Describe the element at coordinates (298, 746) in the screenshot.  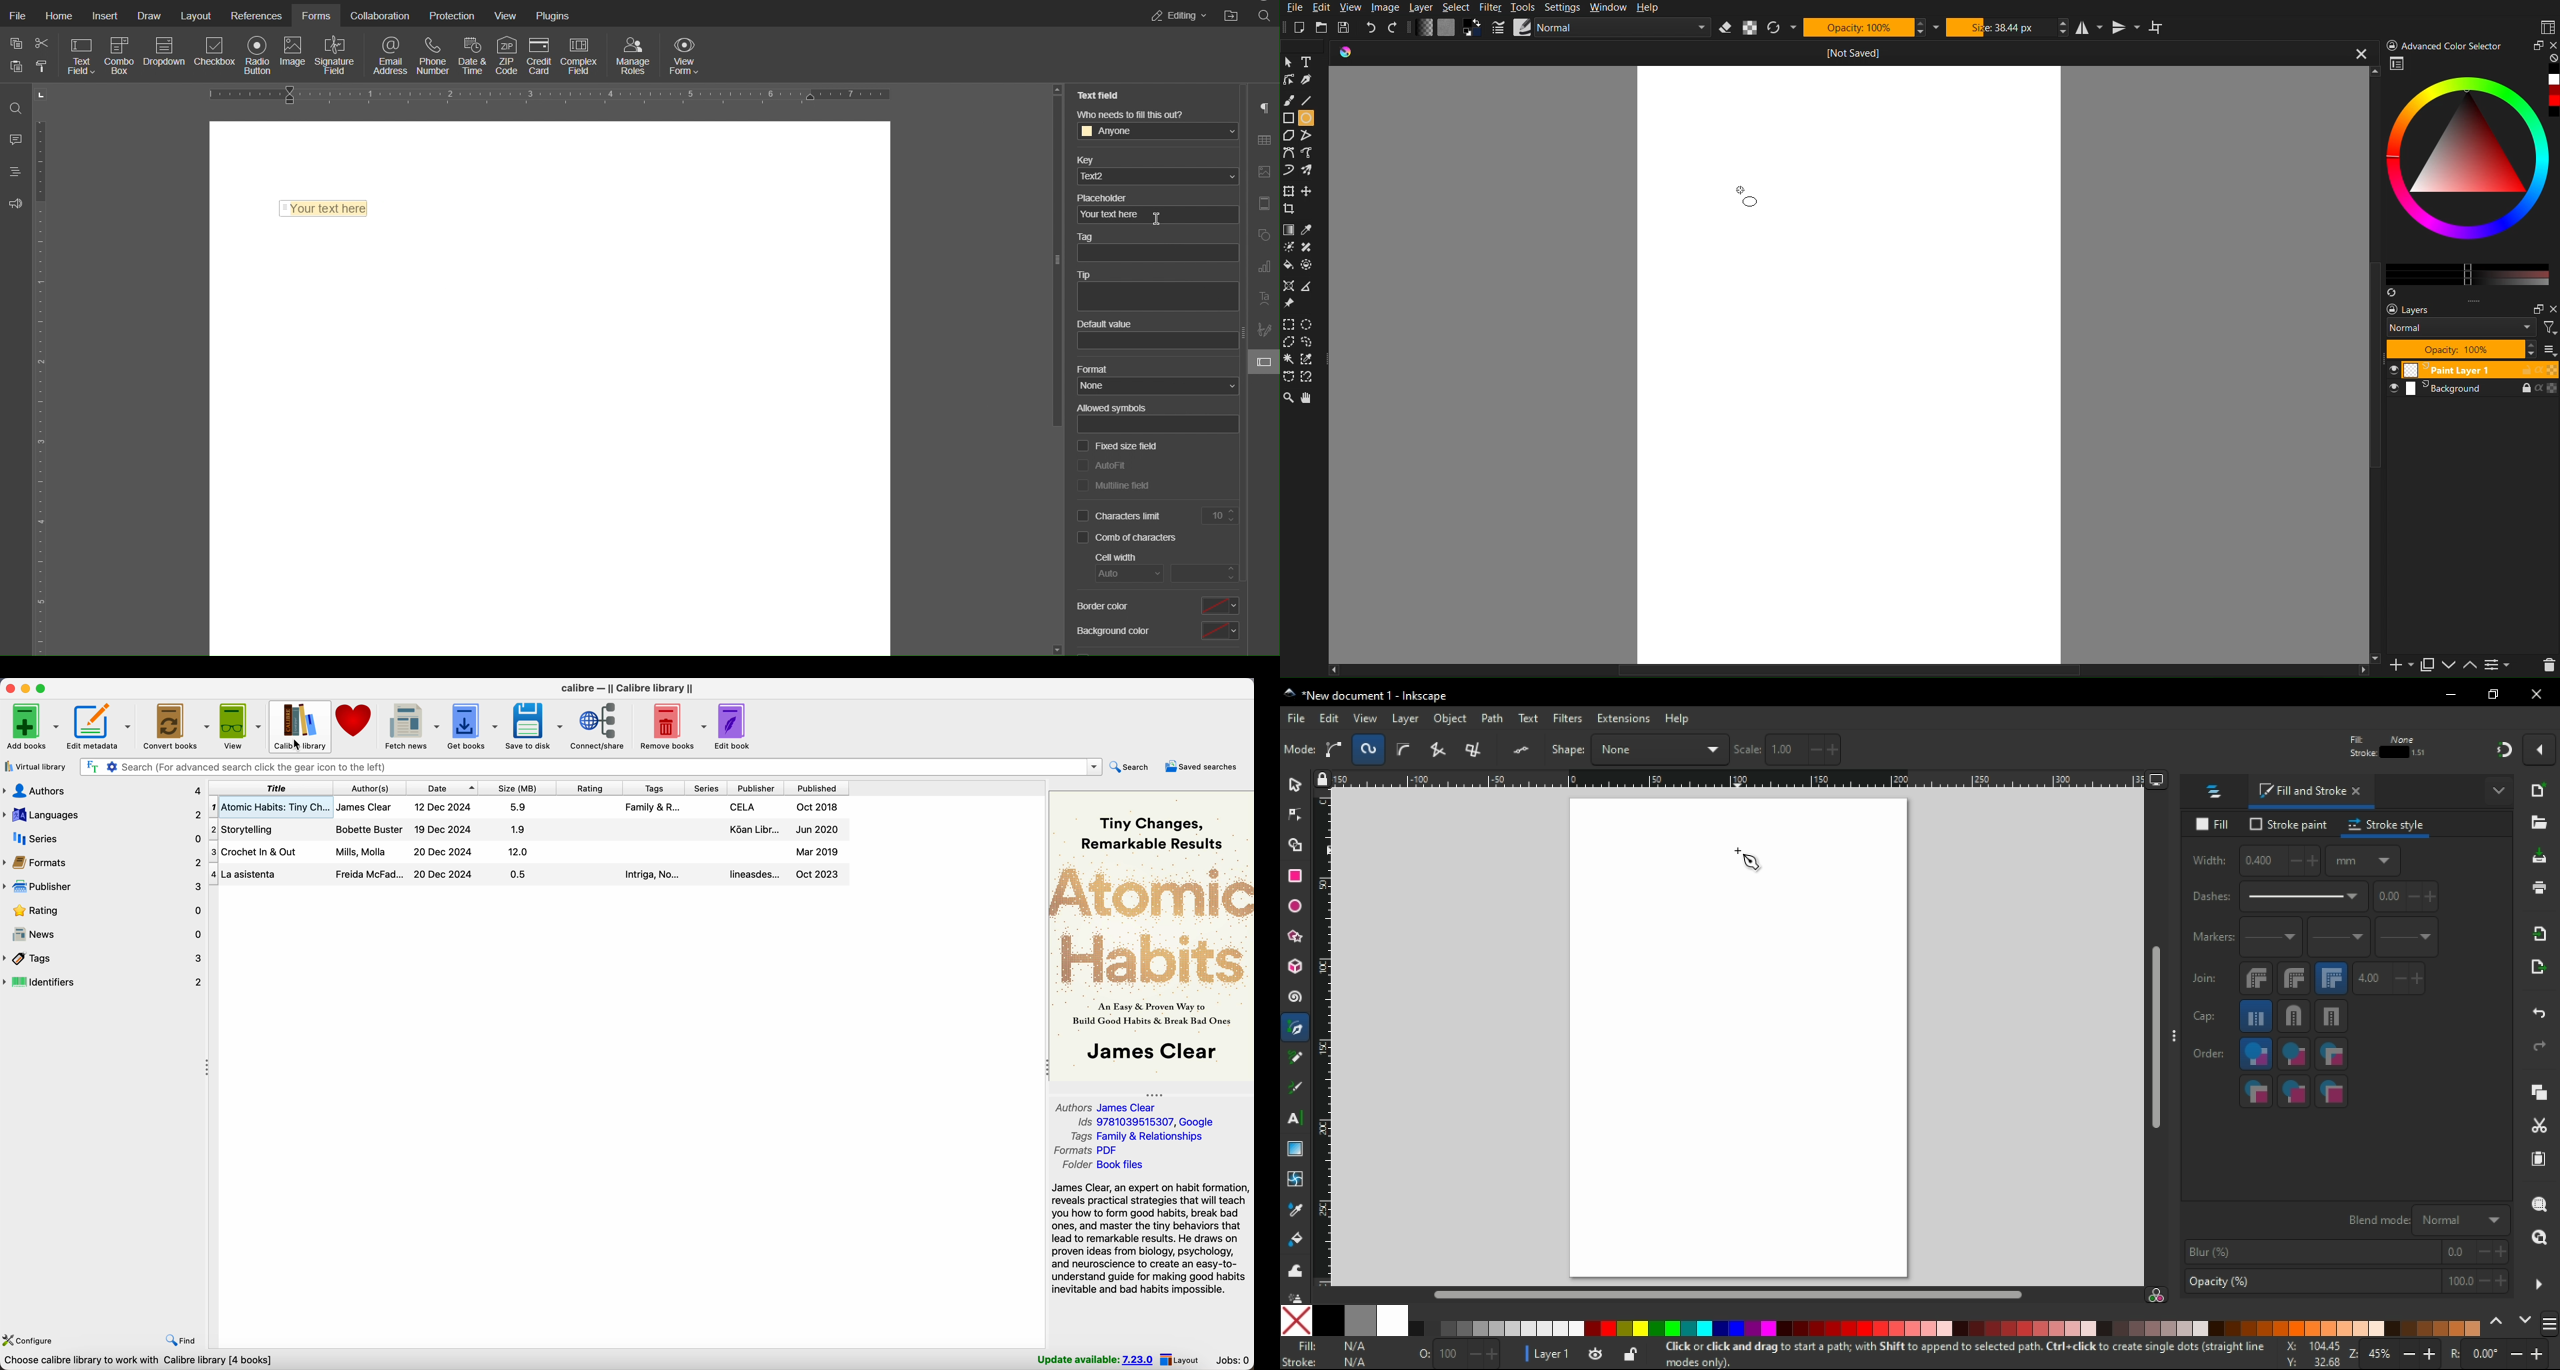
I see `cursor` at that location.